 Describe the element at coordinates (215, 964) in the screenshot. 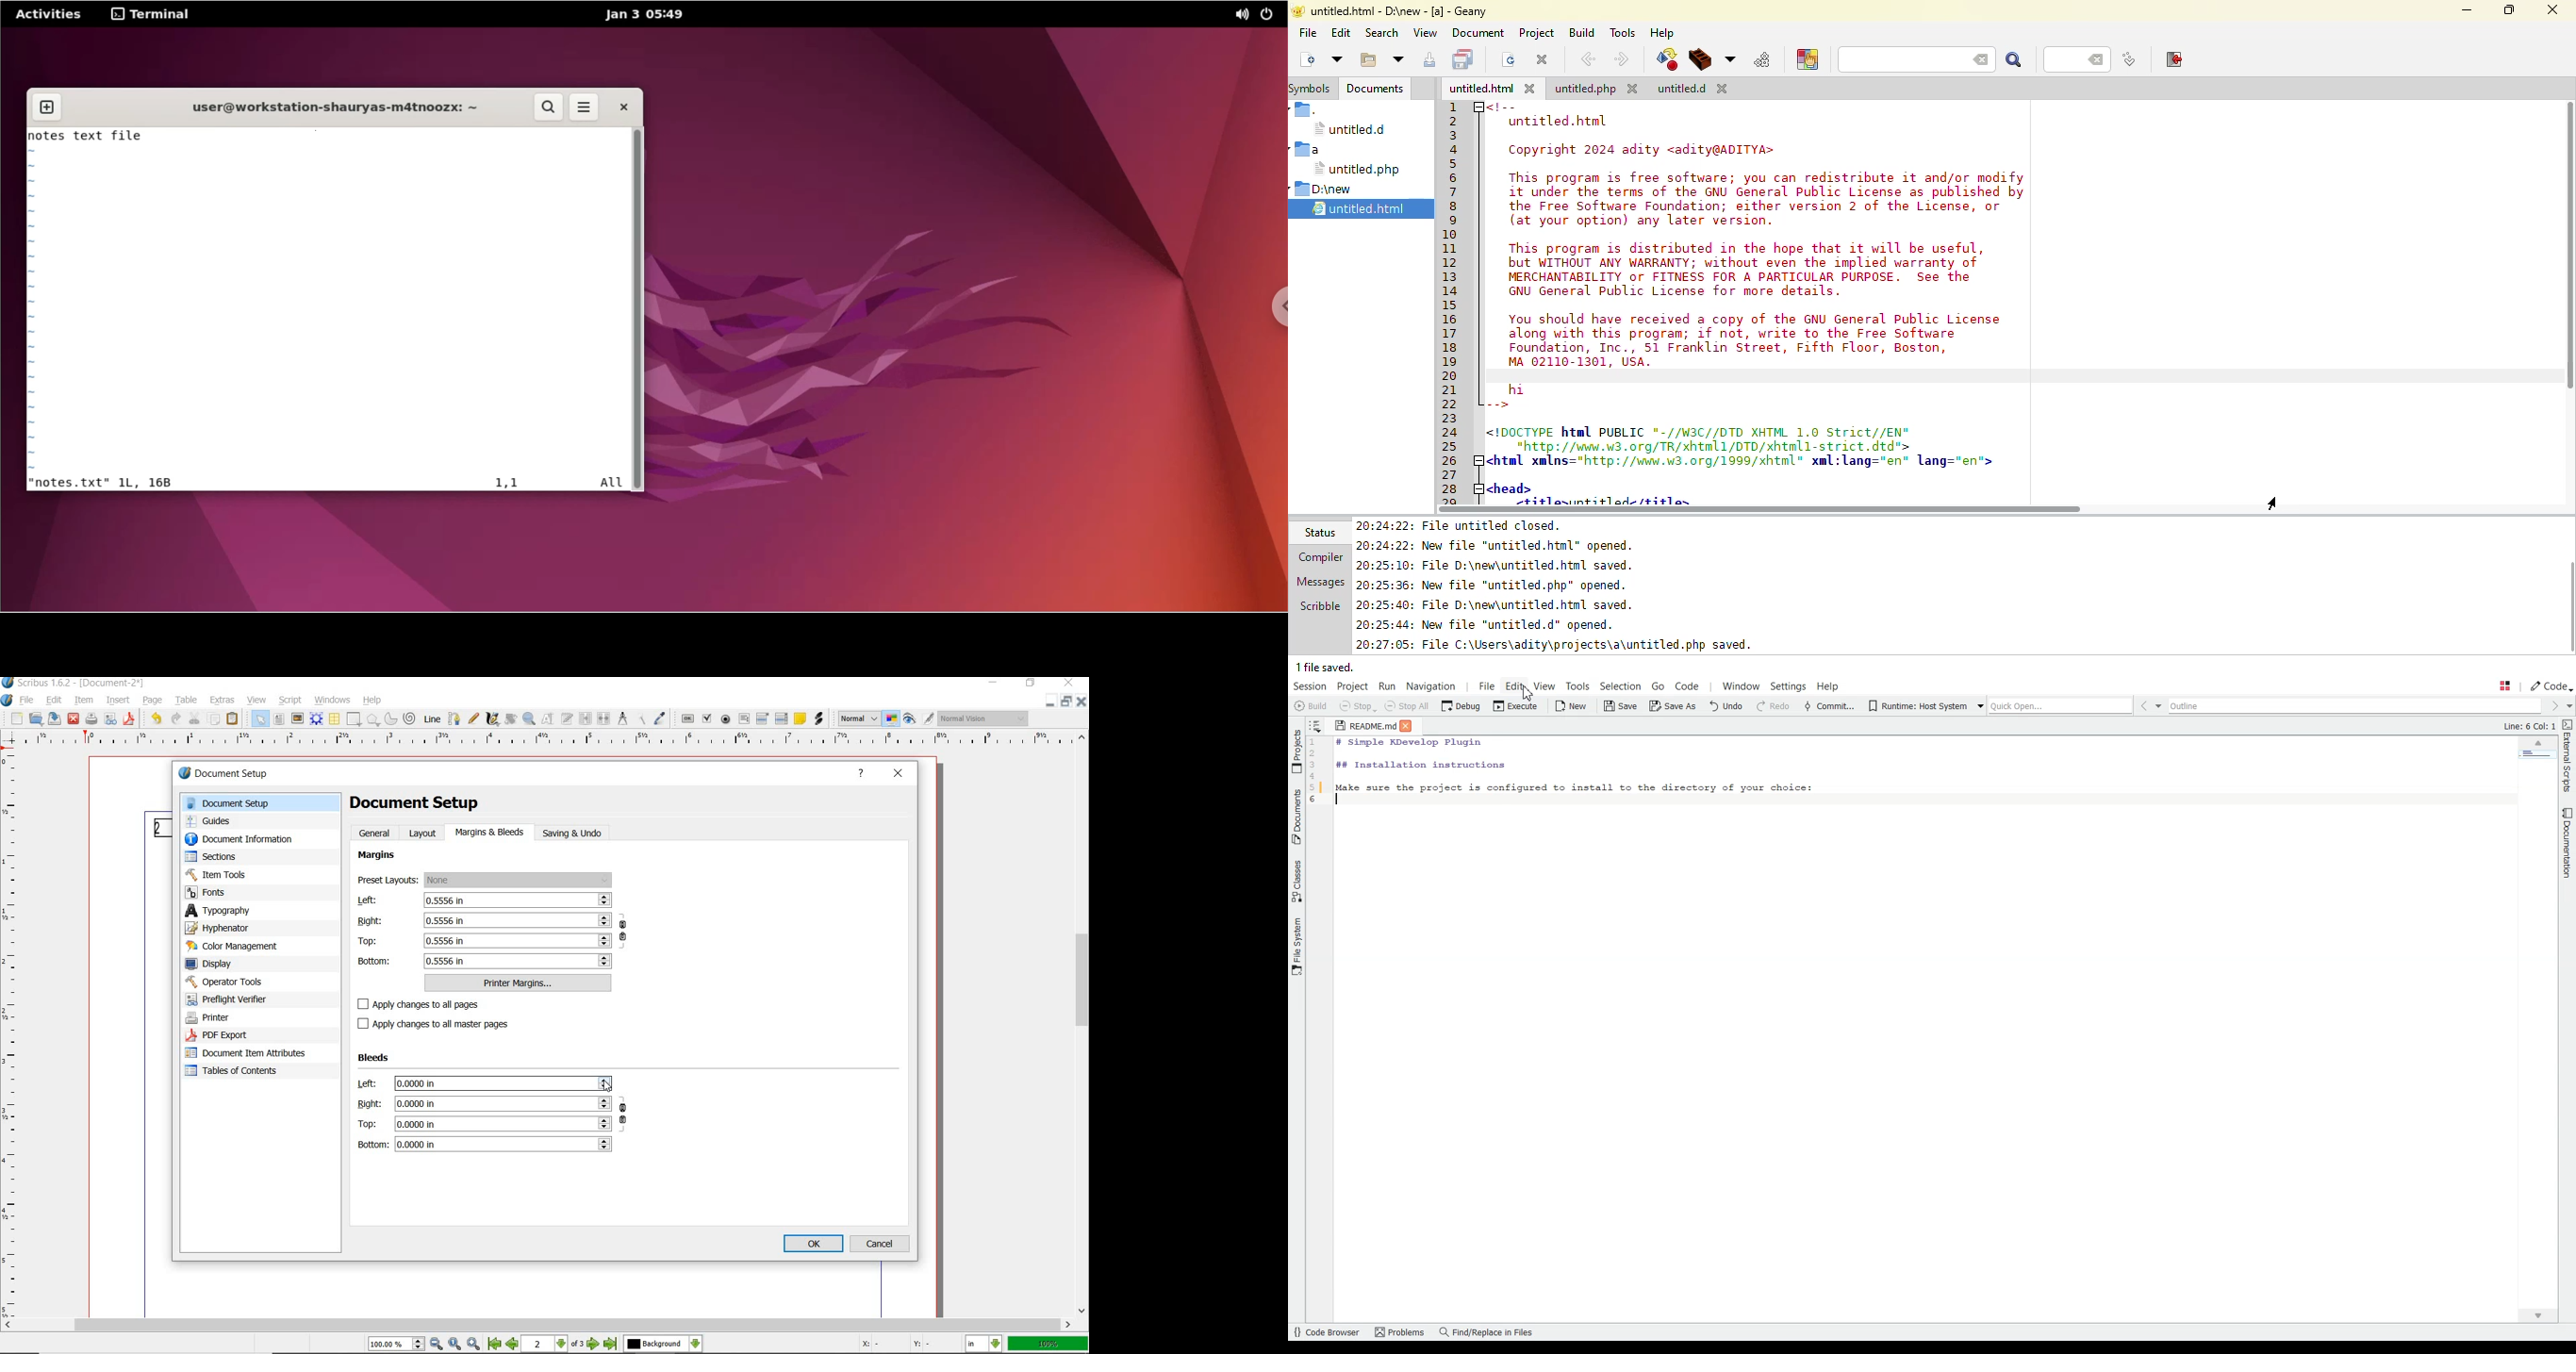

I see `display` at that location.